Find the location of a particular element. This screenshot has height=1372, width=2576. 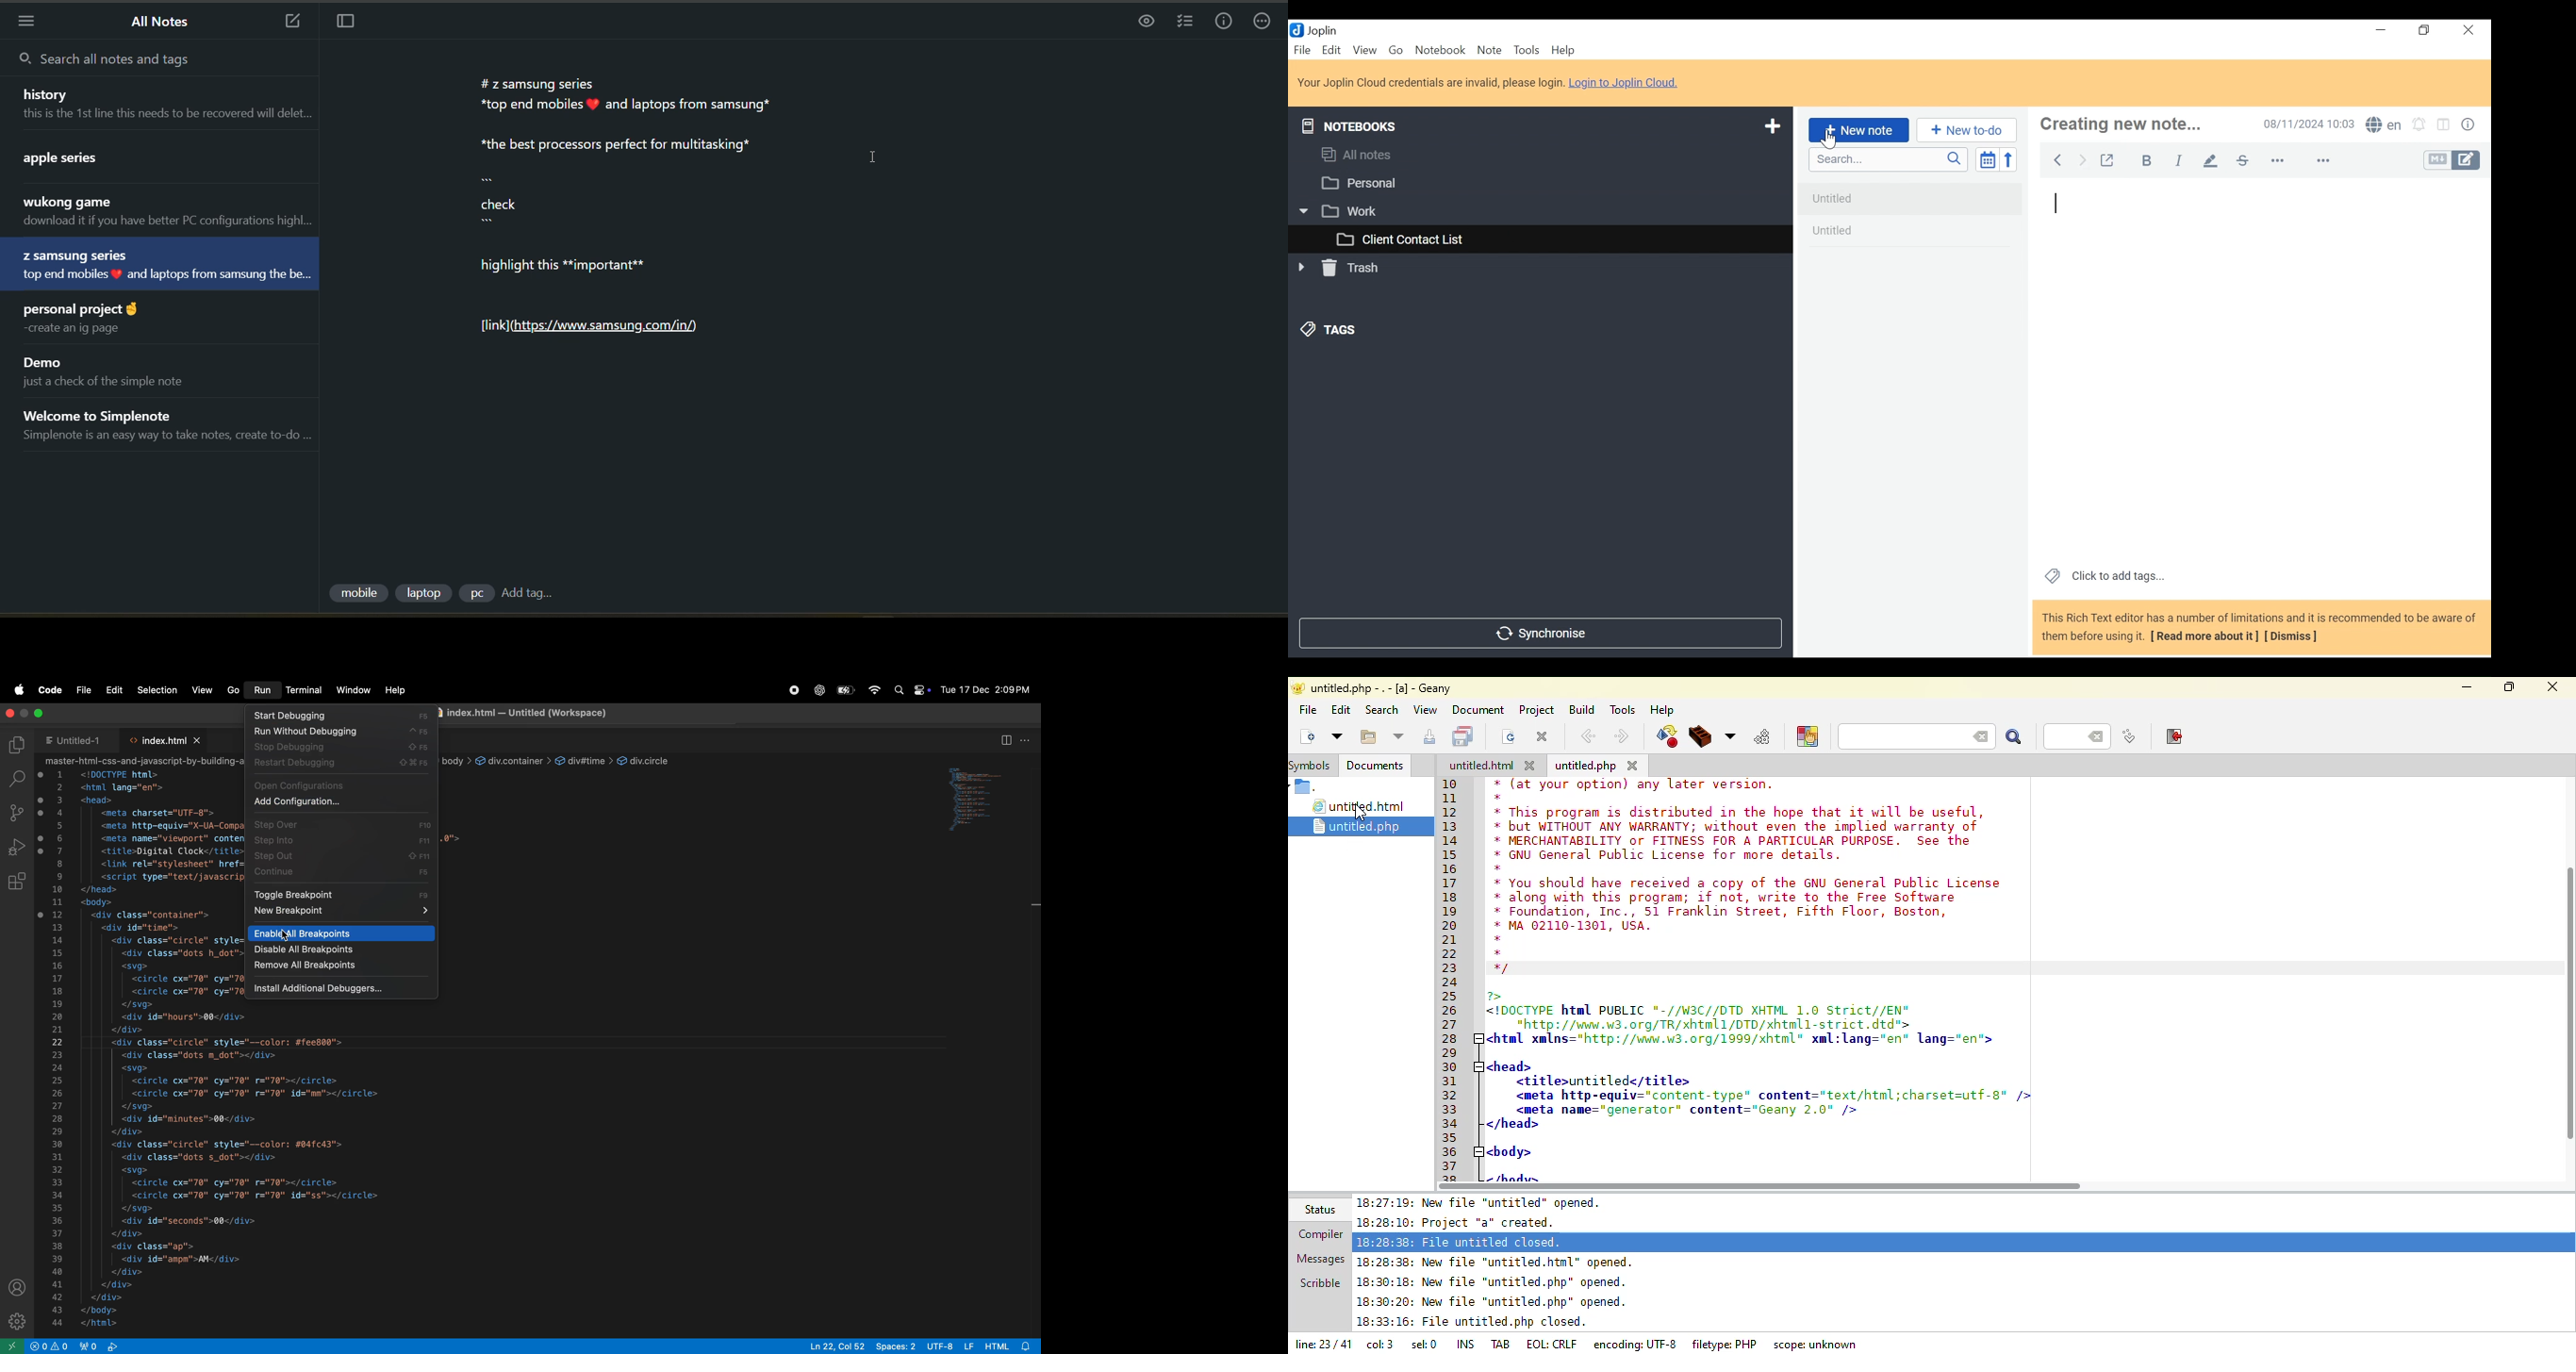

08/11/2024 10:03 is located at coordinates (2309, 123).